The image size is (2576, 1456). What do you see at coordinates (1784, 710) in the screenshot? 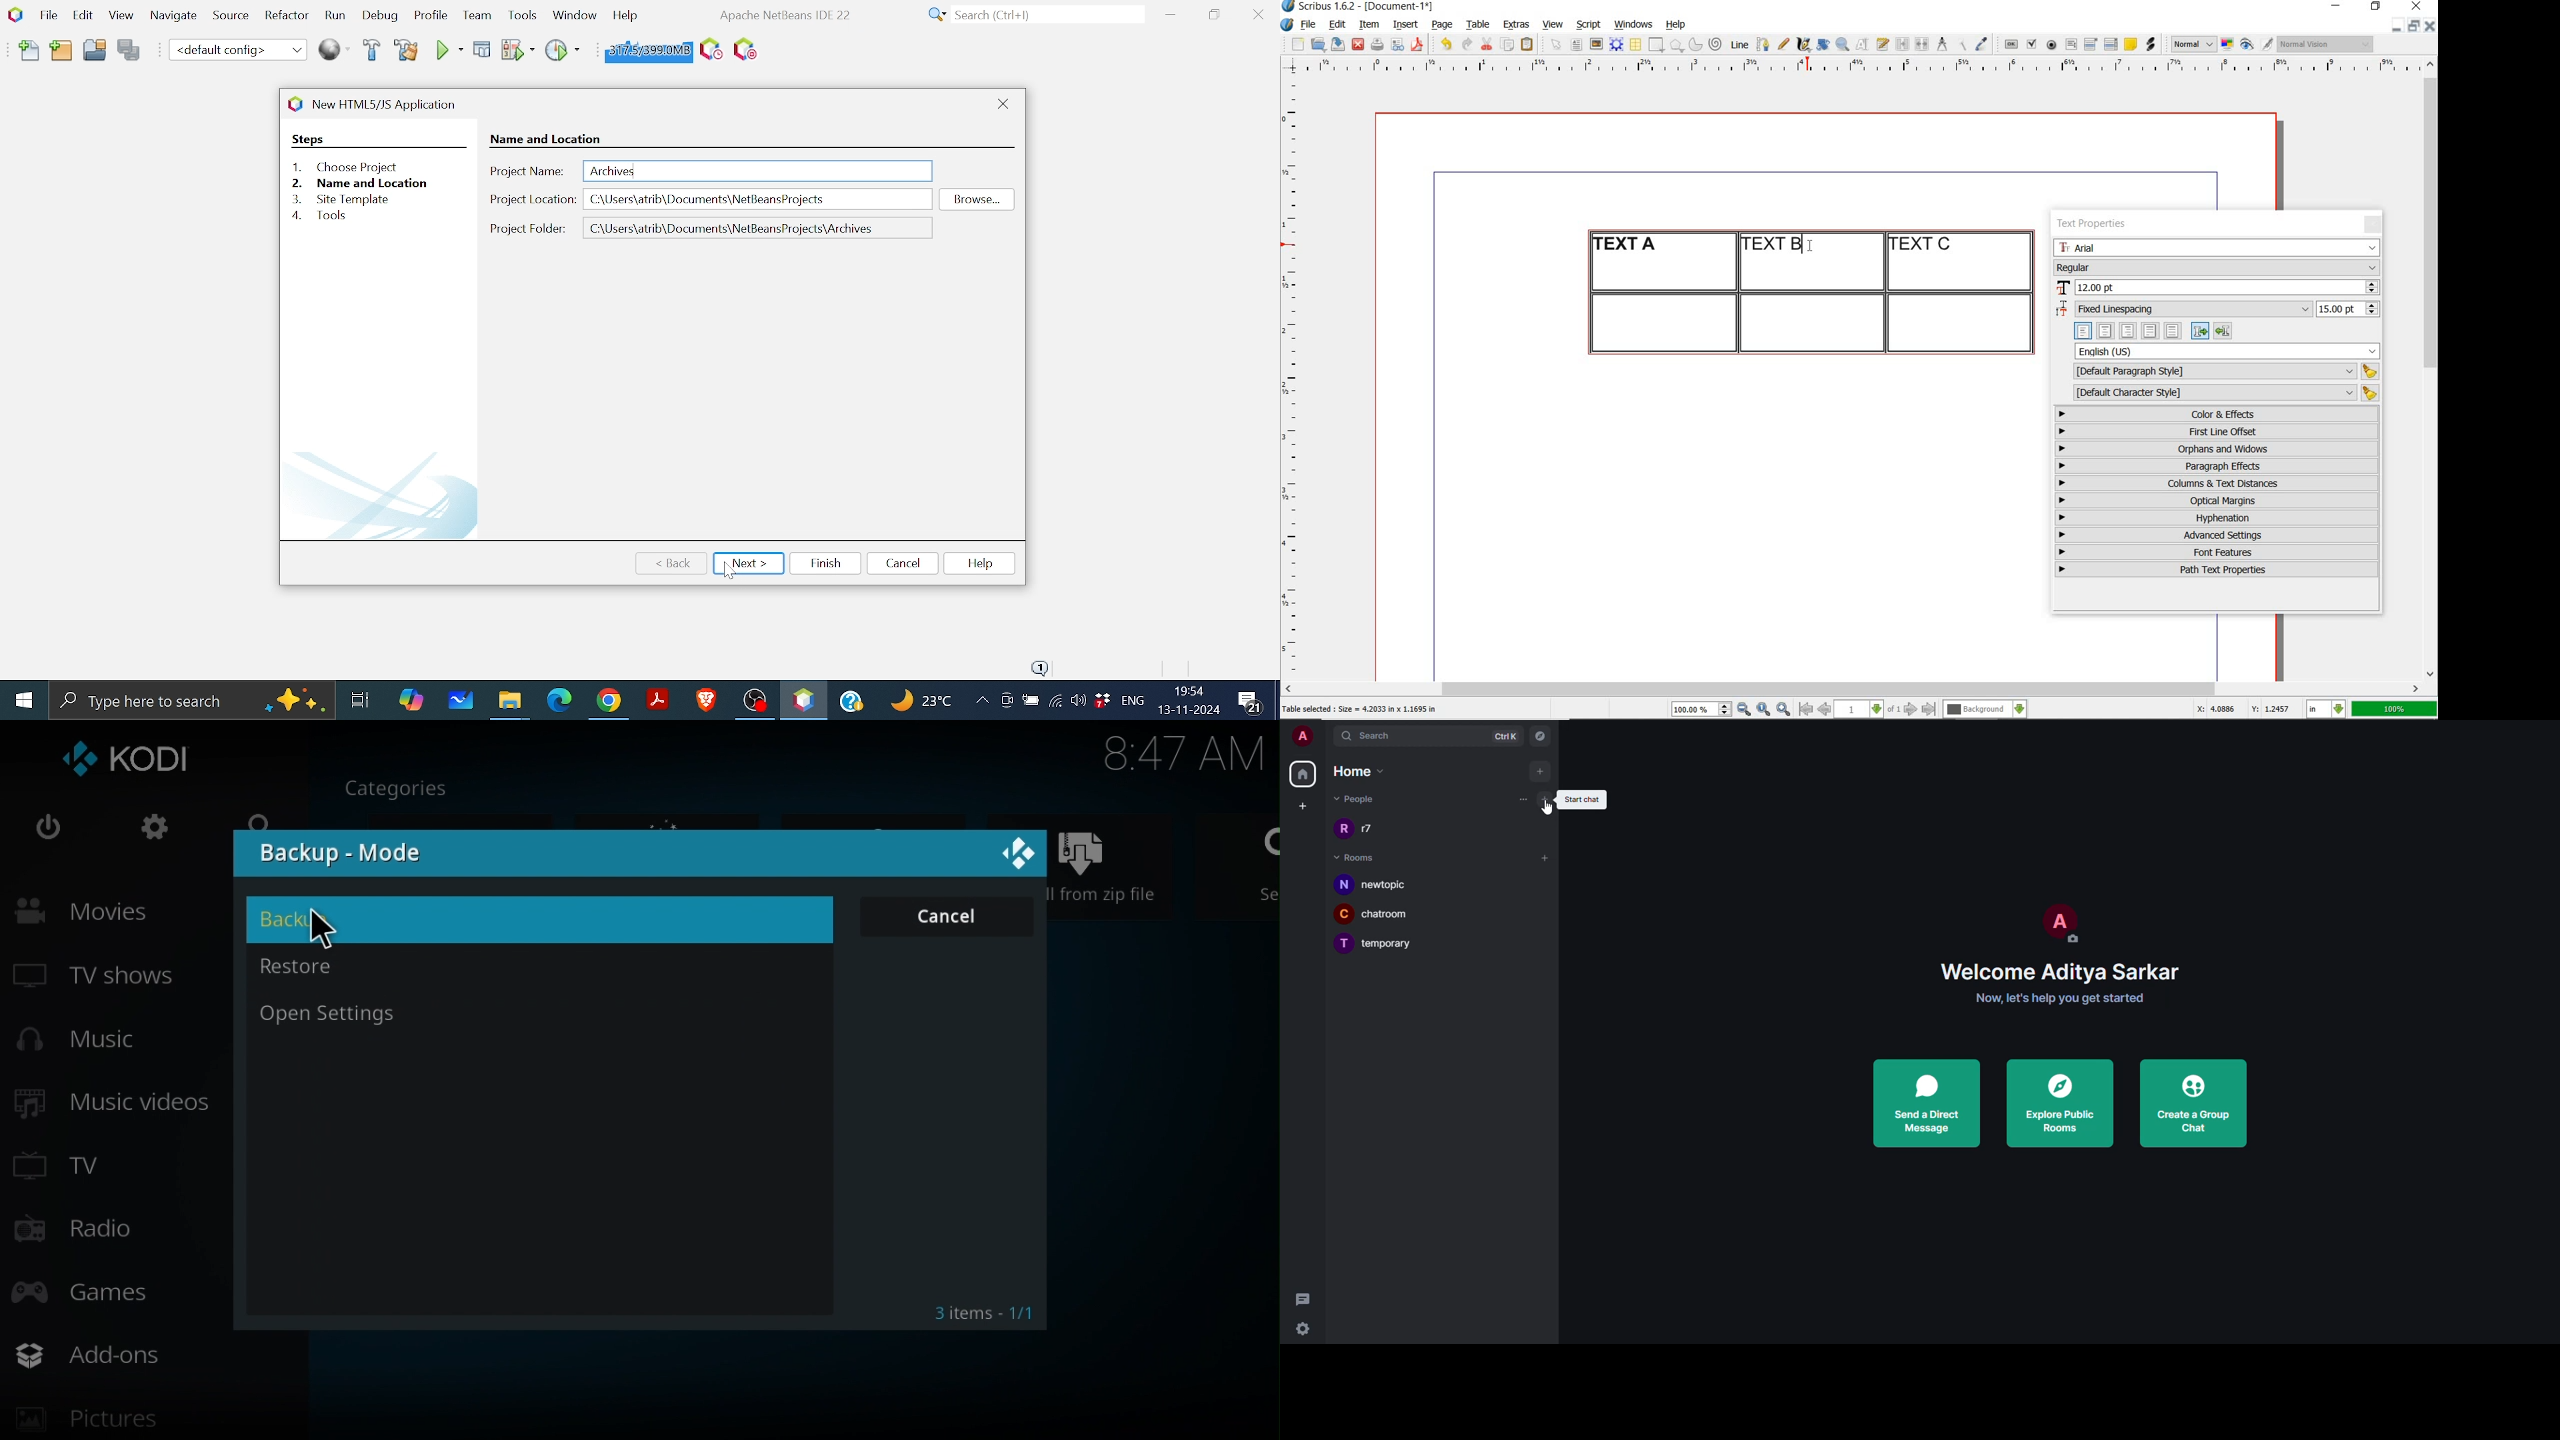
I see `zoom in` at bounding box center [1784, 710].